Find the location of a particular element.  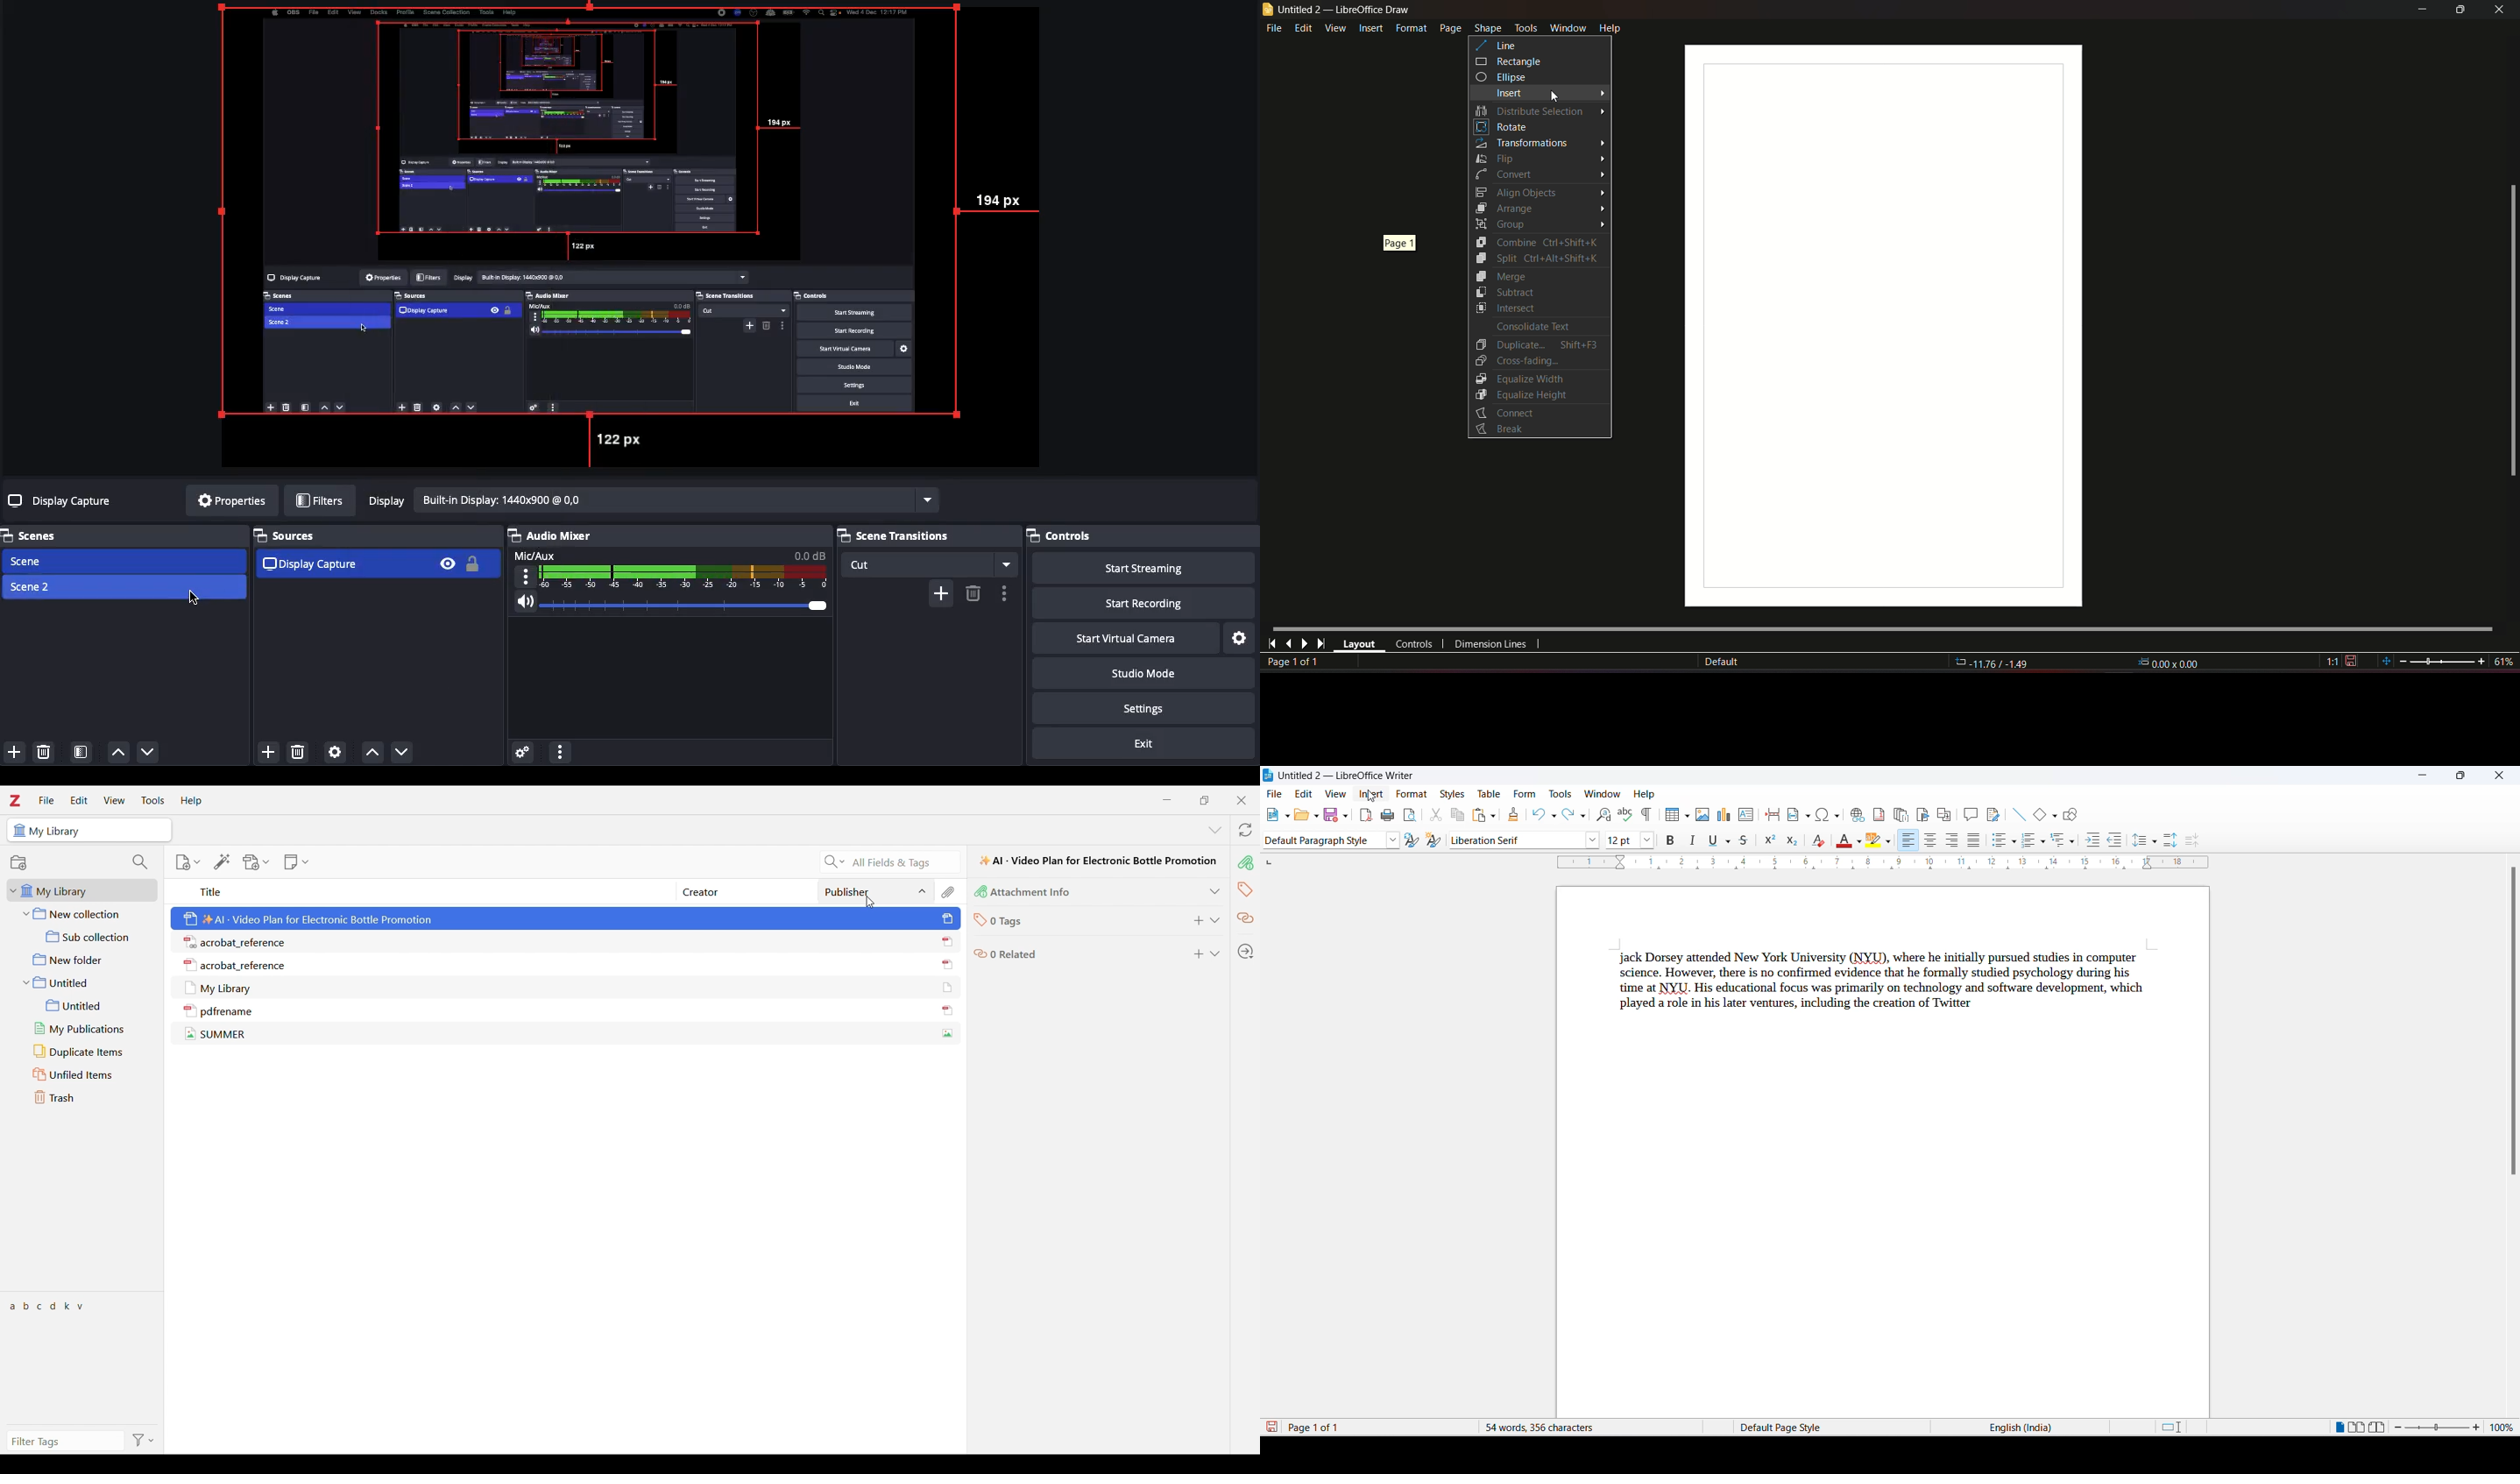

Sources preference is located at coordinates (336, 748).